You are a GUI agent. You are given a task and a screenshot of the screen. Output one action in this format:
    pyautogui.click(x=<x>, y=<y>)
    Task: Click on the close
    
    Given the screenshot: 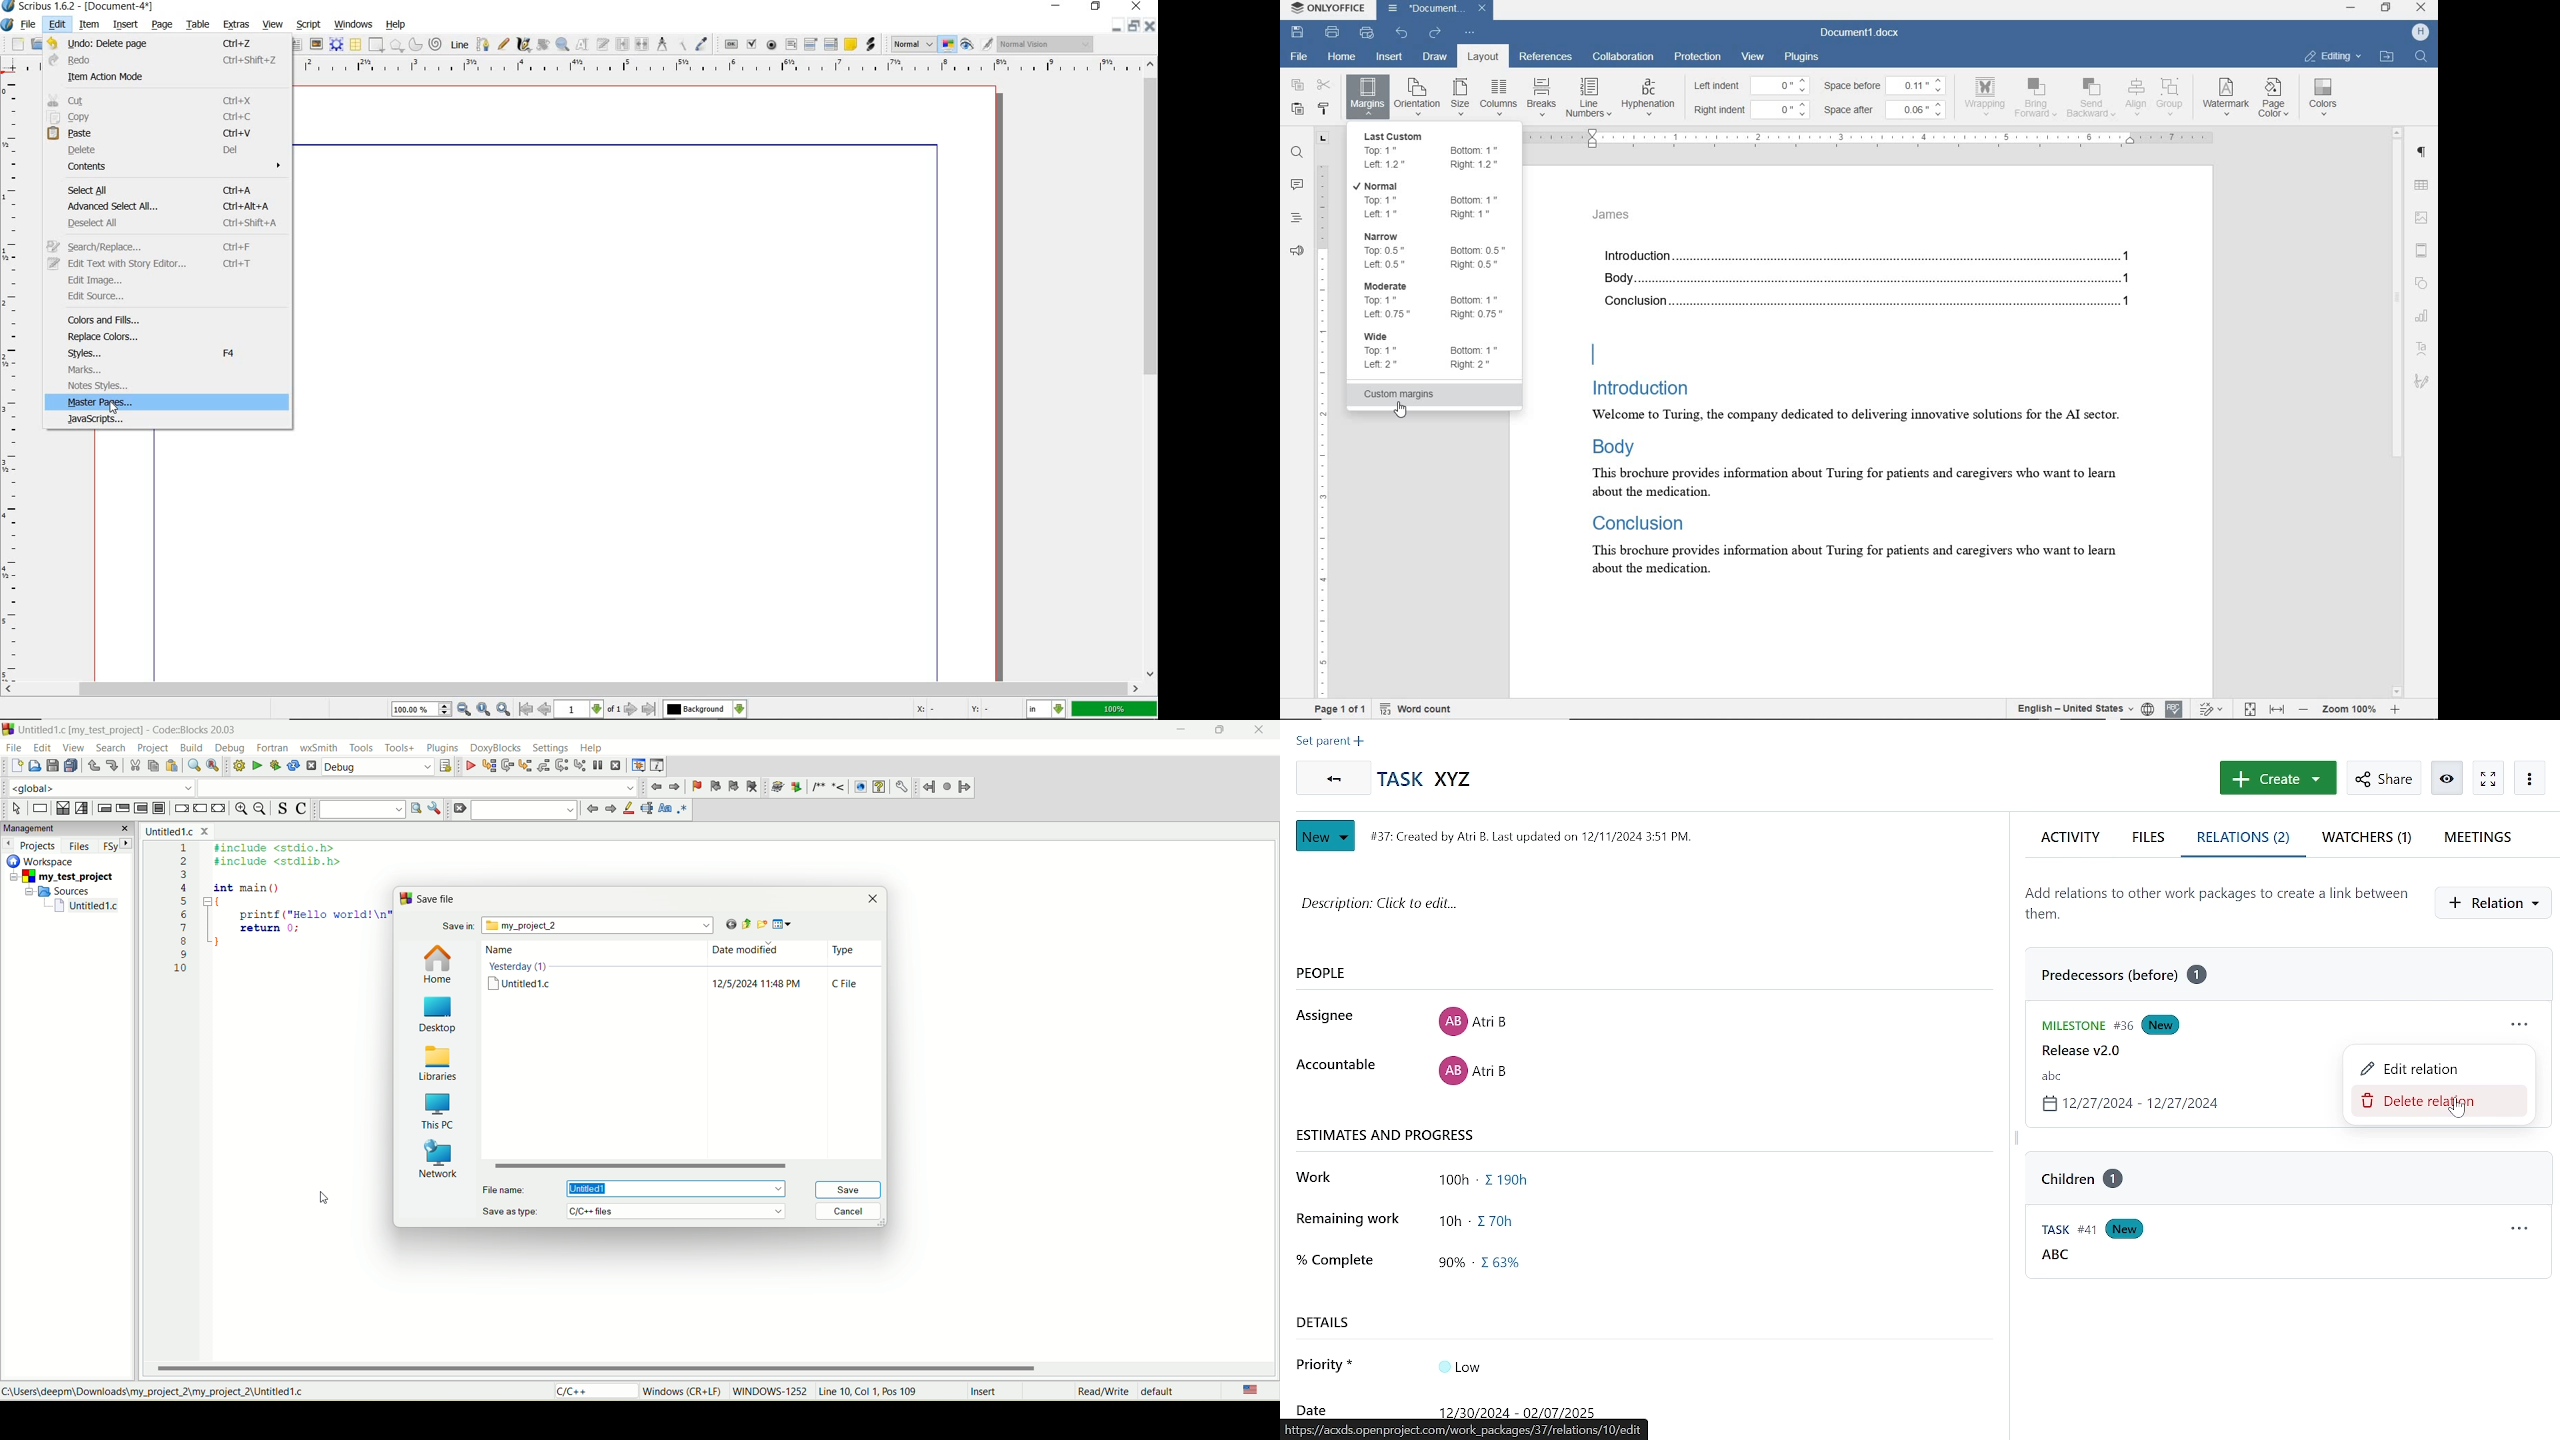 What is the action you would take?
    pyautogui.click(x=1263, y=730)
    